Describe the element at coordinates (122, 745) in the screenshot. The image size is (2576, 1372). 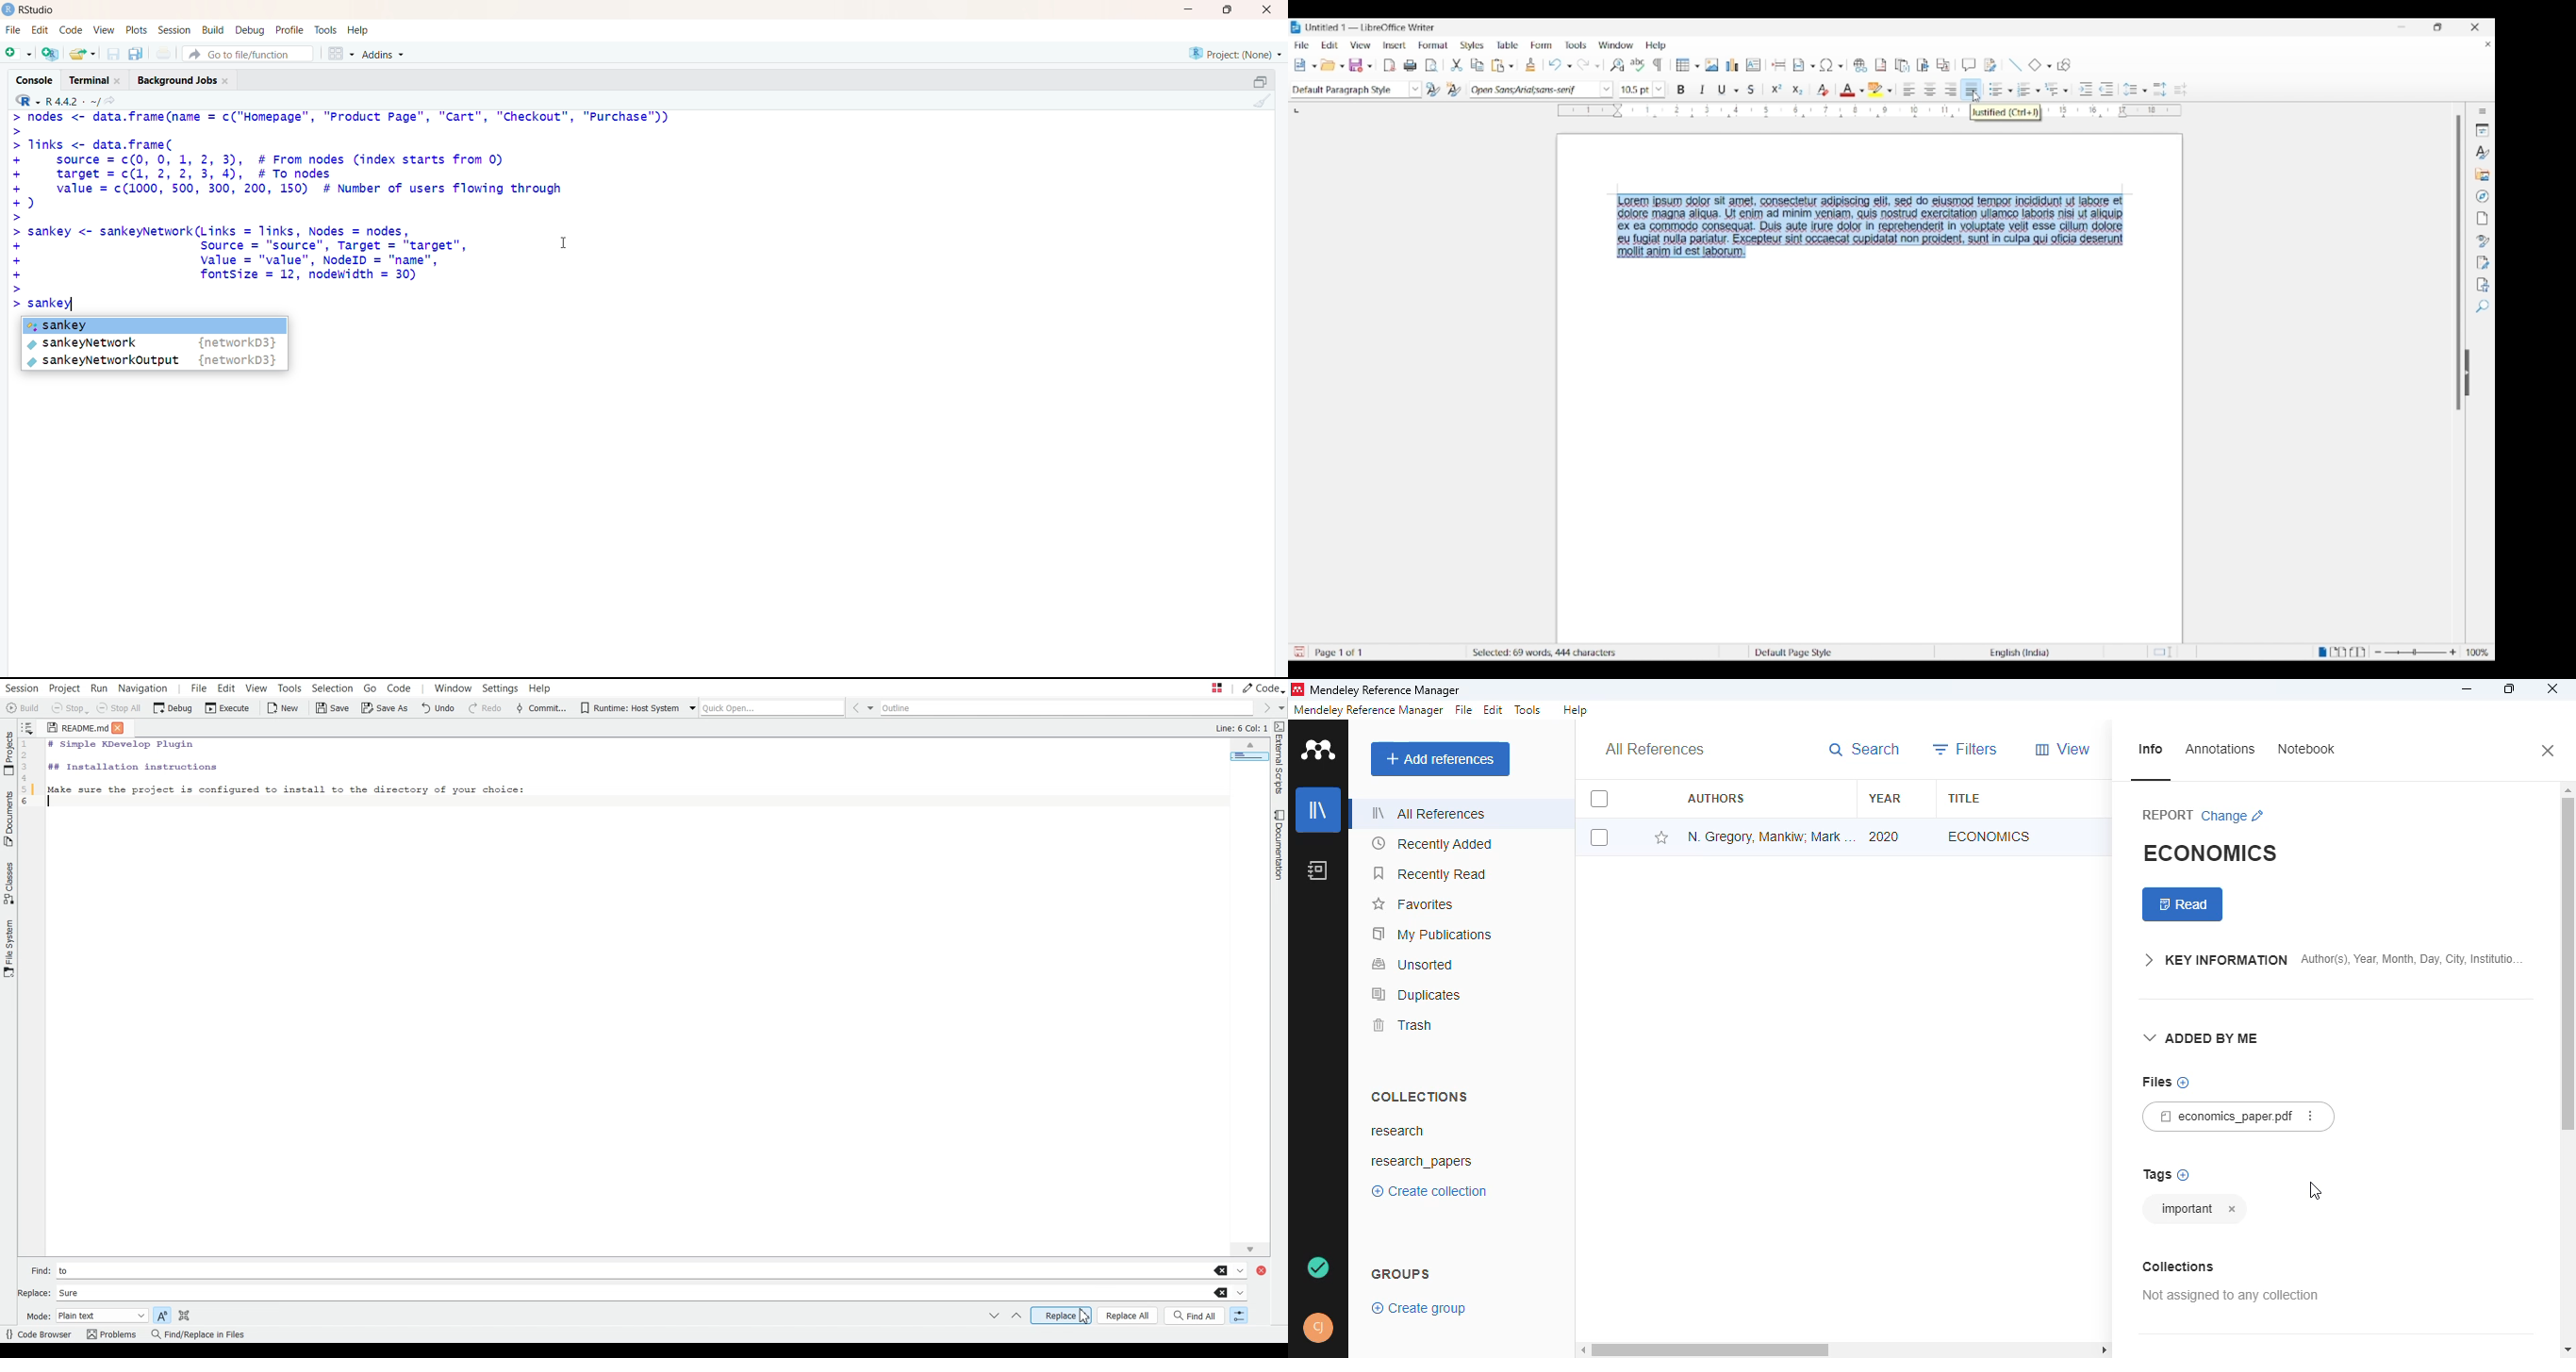
I see `# Simple KDevelop Plugin` at that location.